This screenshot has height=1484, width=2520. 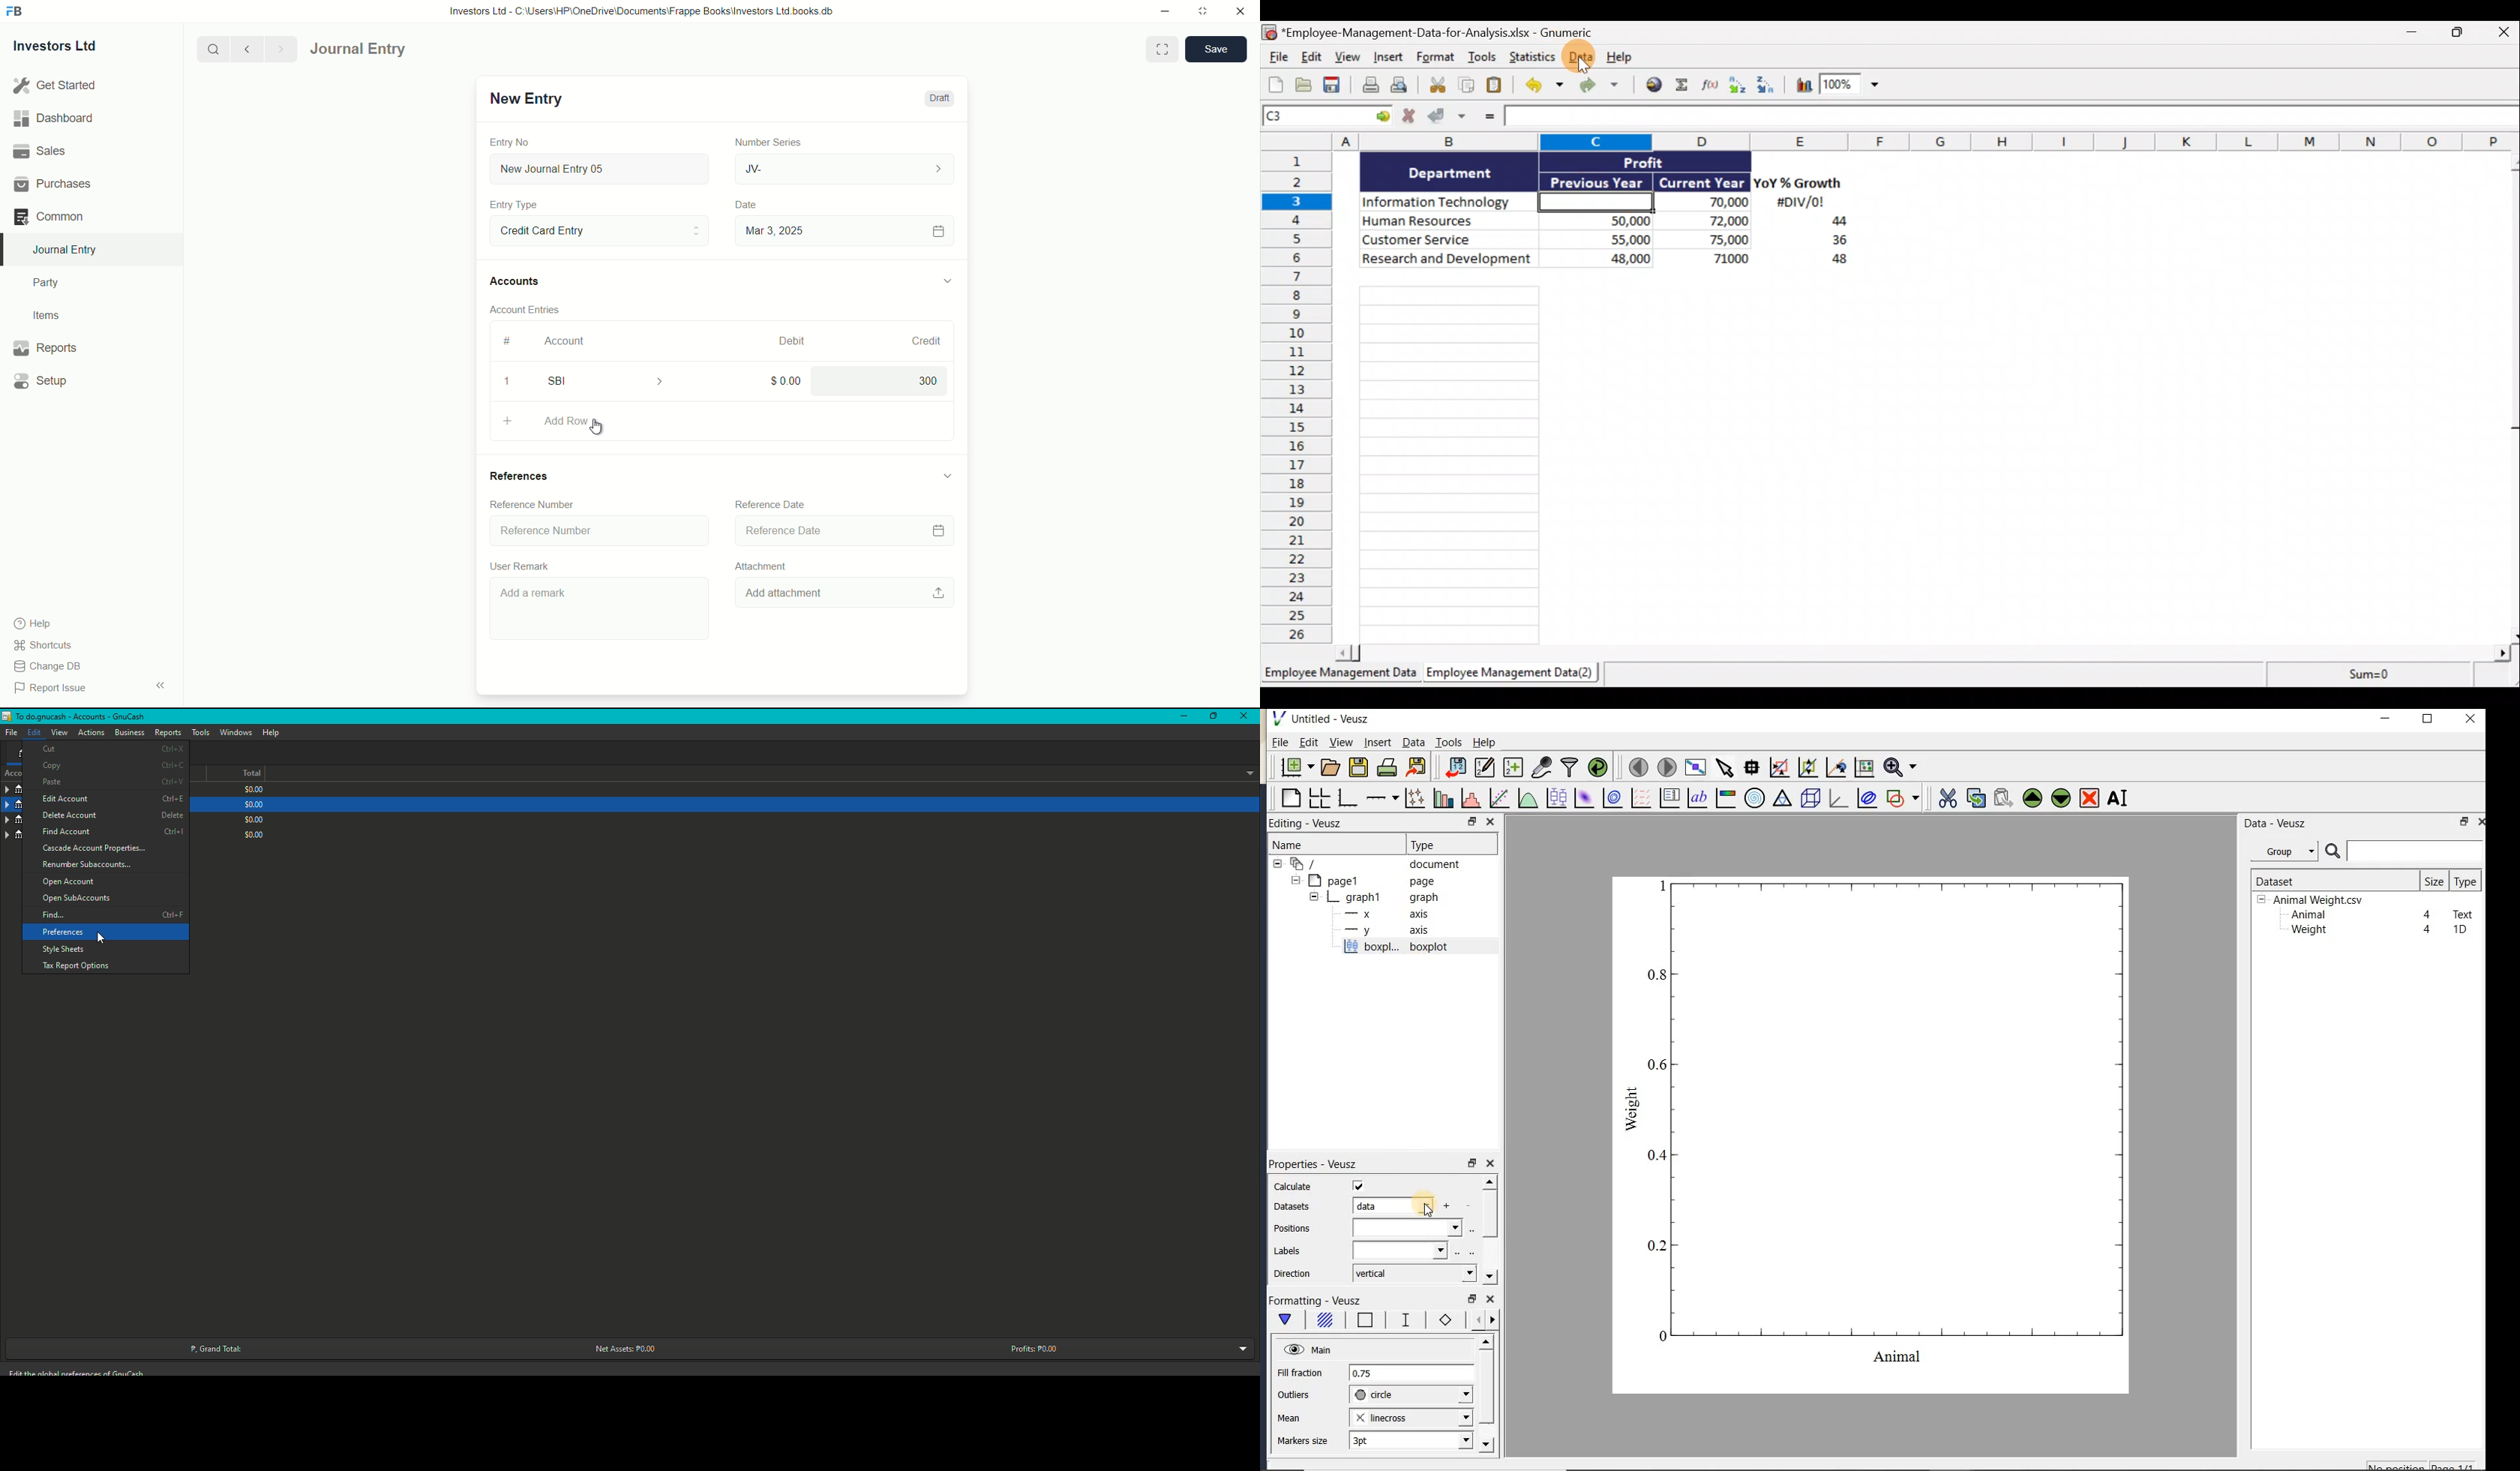 What do you see at coordinates (643, 11) in the screenshot?
I see `Investors Ltd - C:\Users\HP\OneDrive\Documents\Frappe Books\Investors Ltd books.db` at bounding box center [643, 11].